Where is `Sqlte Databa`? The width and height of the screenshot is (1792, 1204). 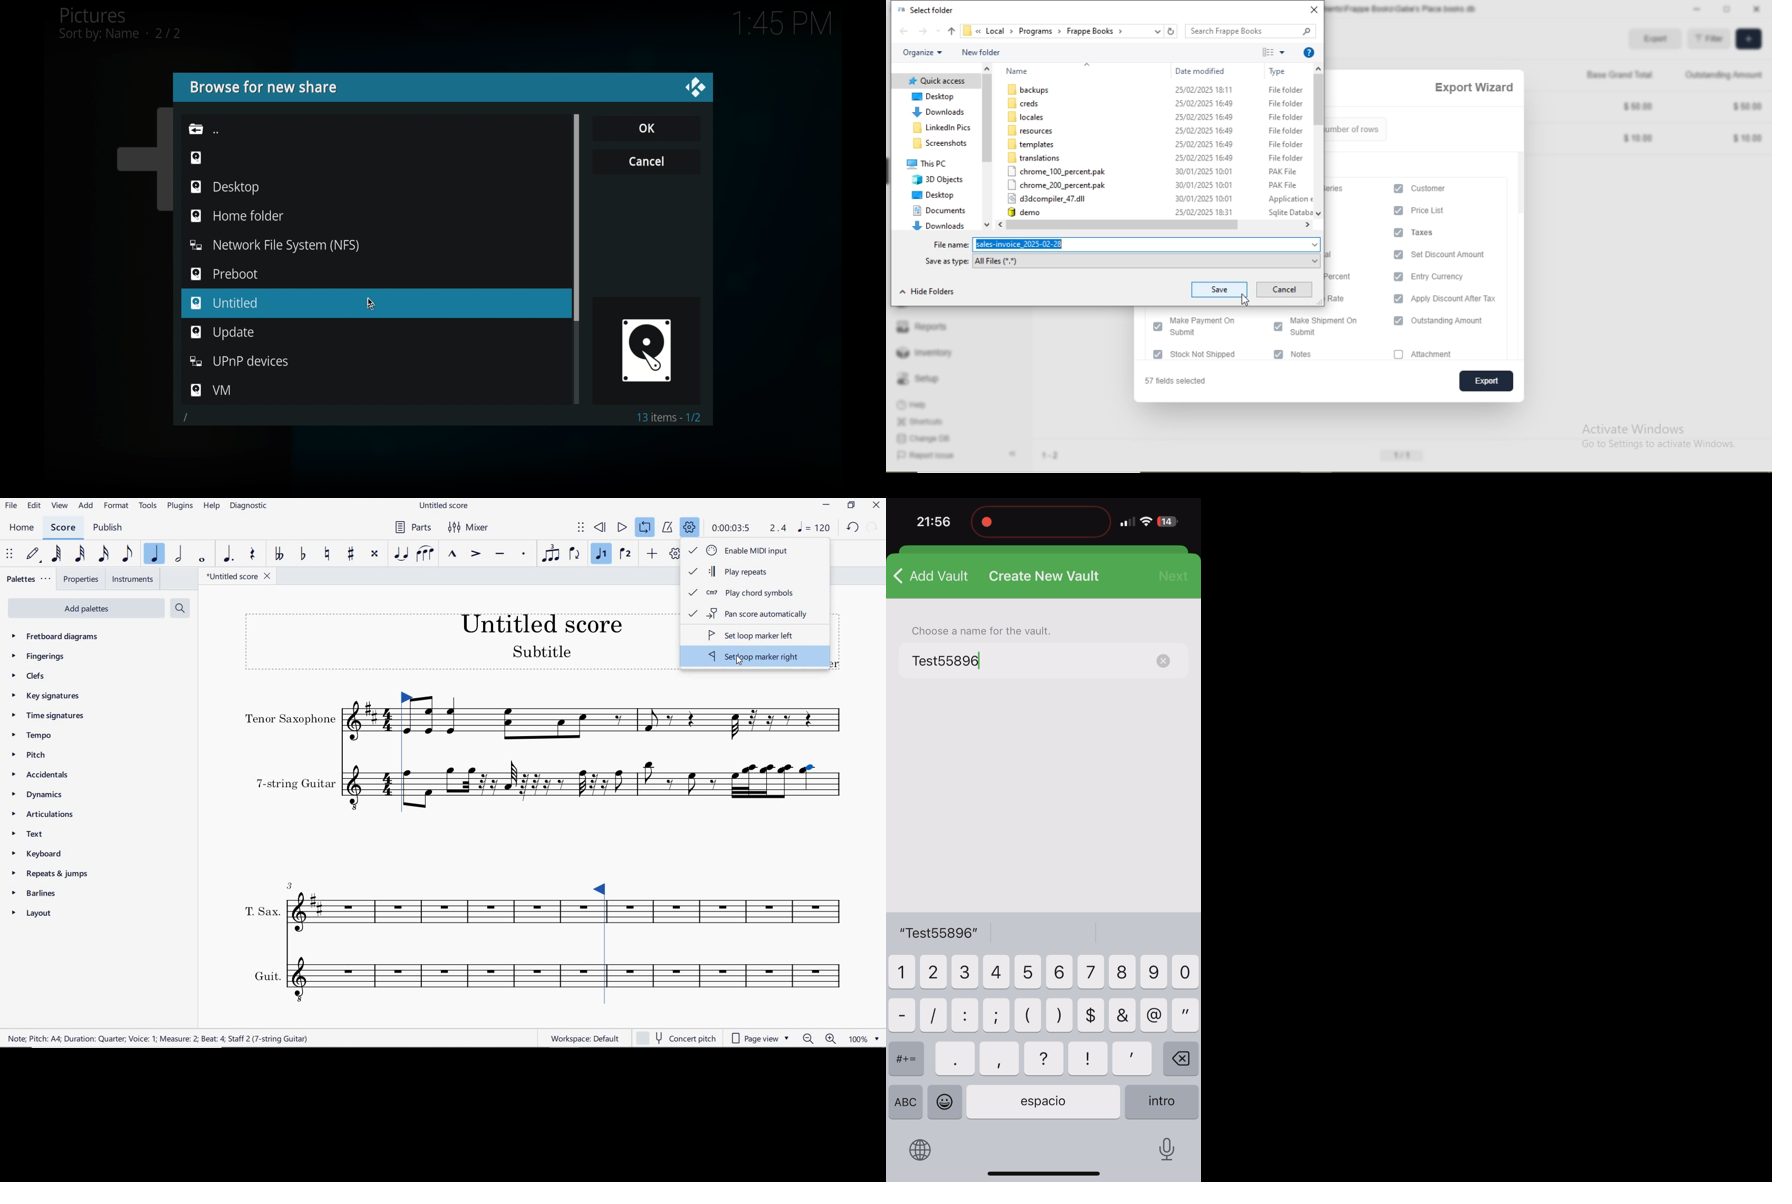 Sqlte Databa is located at coordinates (1290, 213).